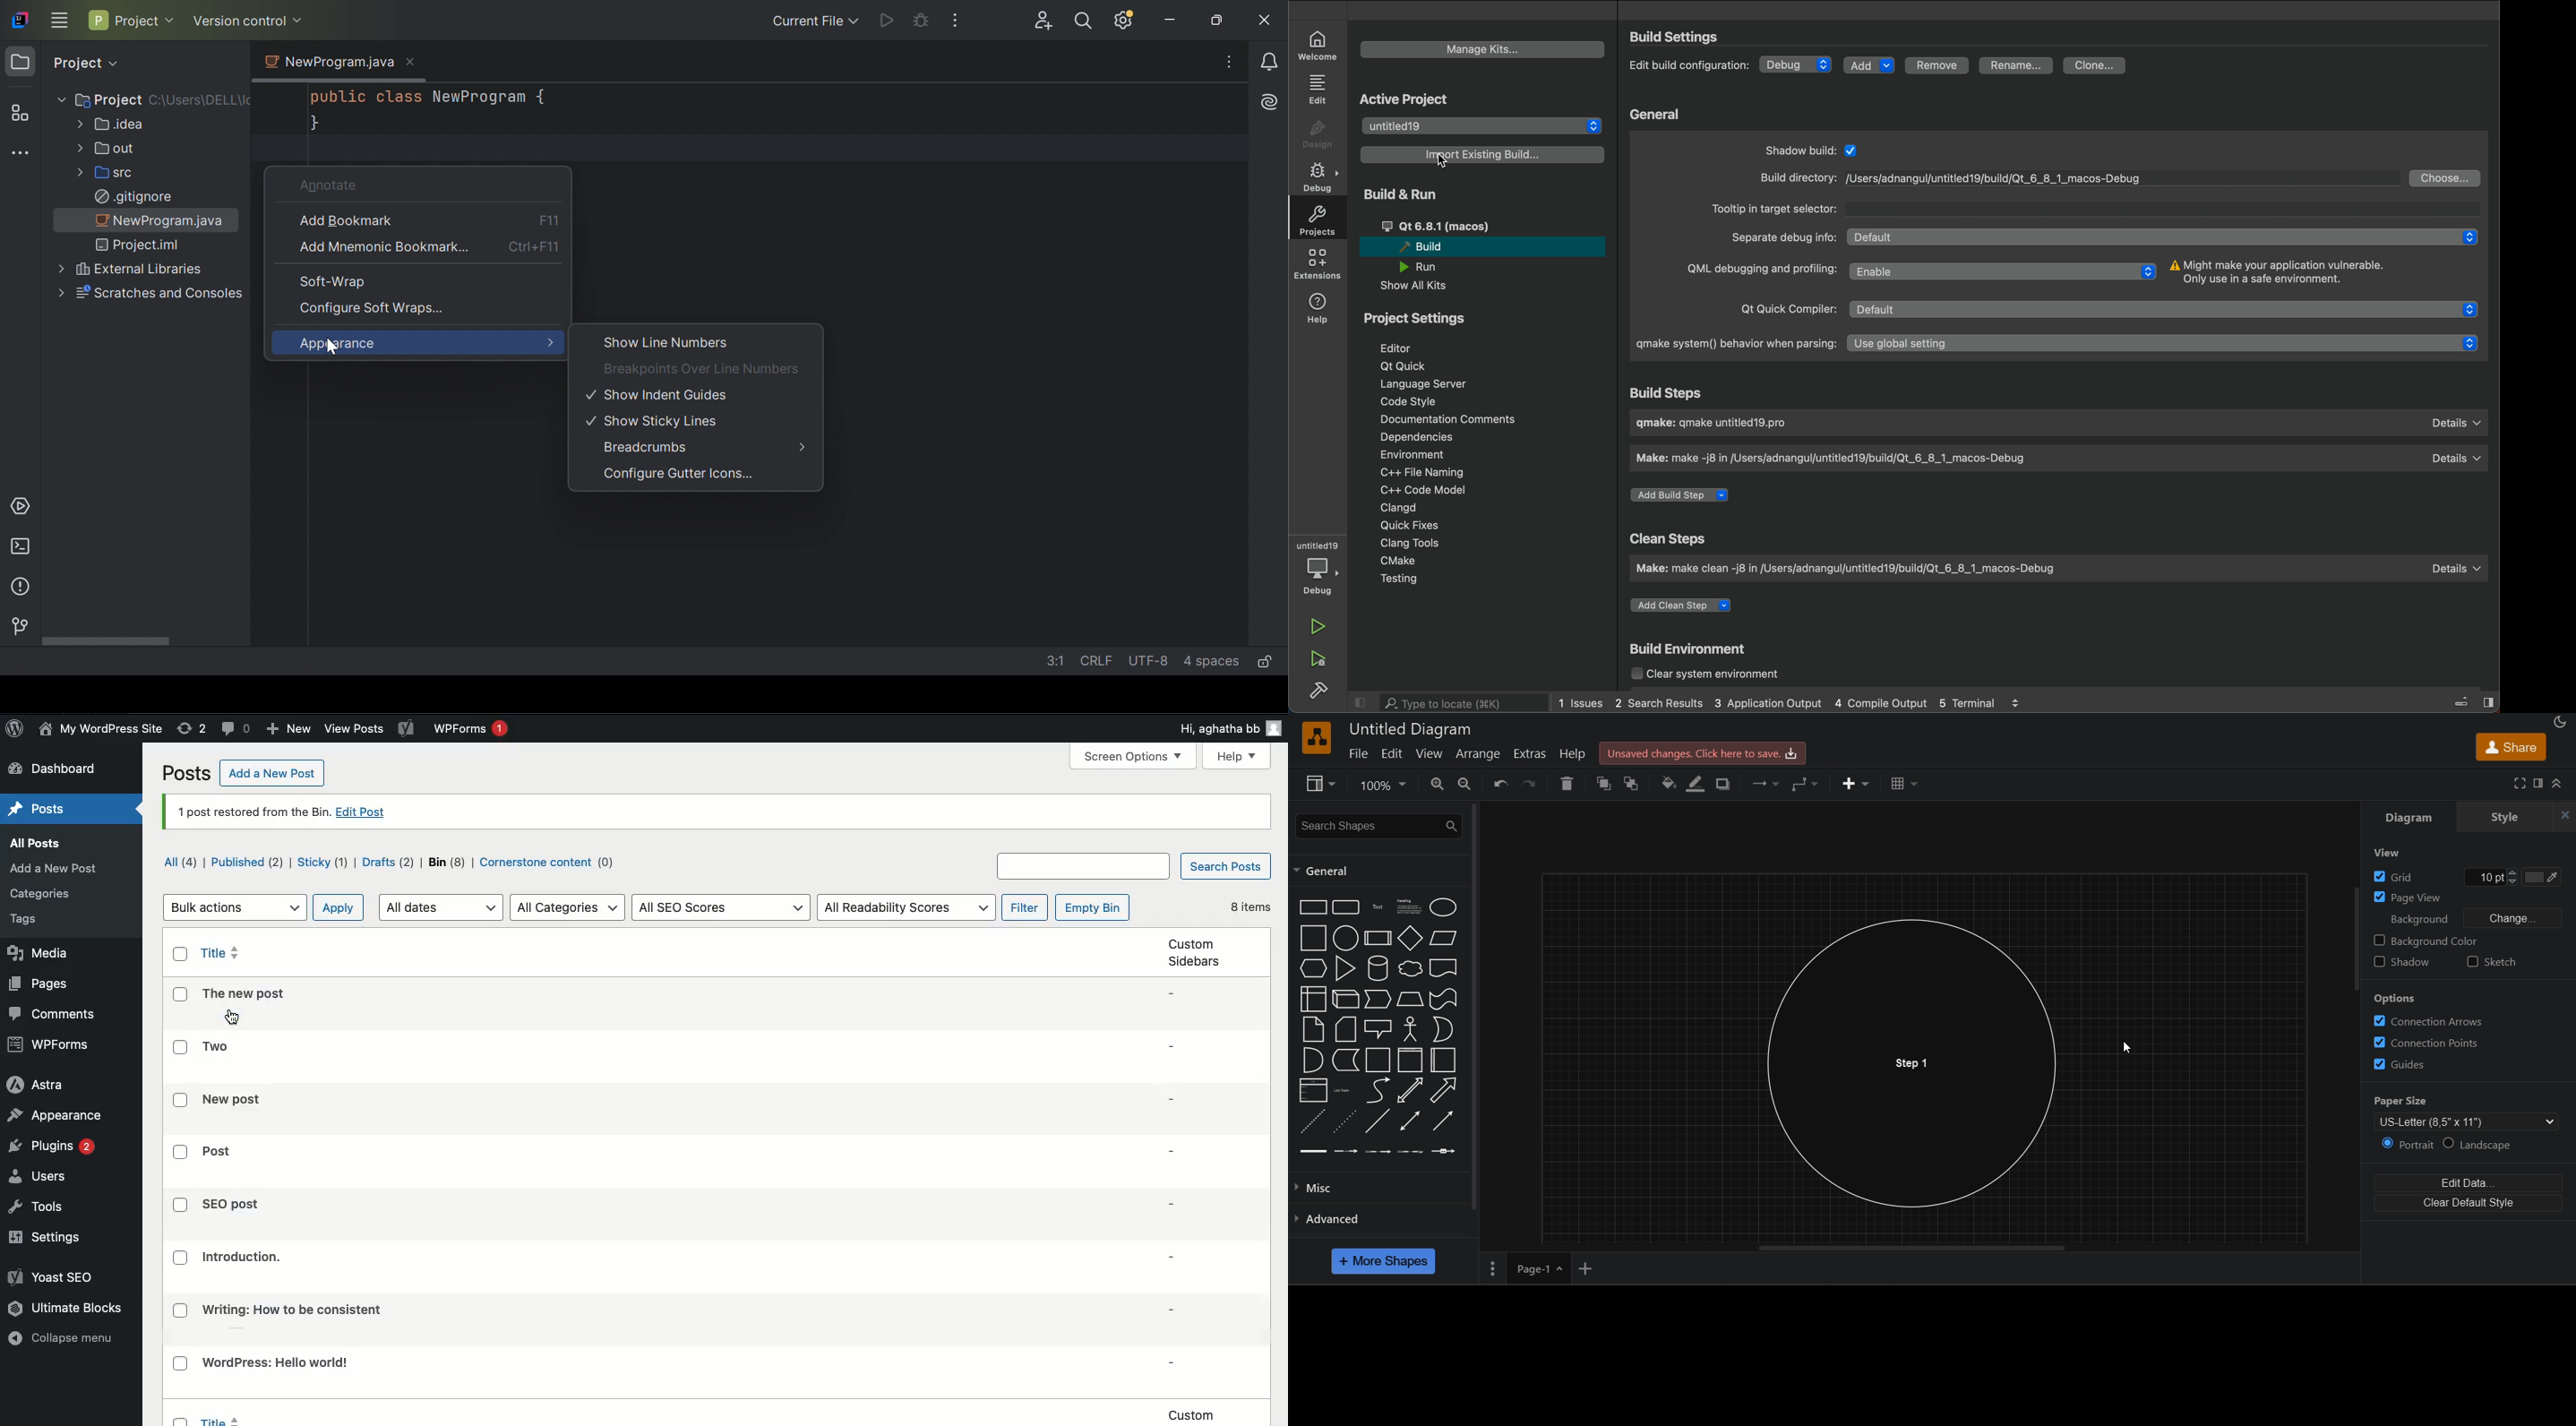  What do you see at coordinates (2349, 939) in the screenshot?
I see `vertical scroll bar` at bounding box center [2349, 939].